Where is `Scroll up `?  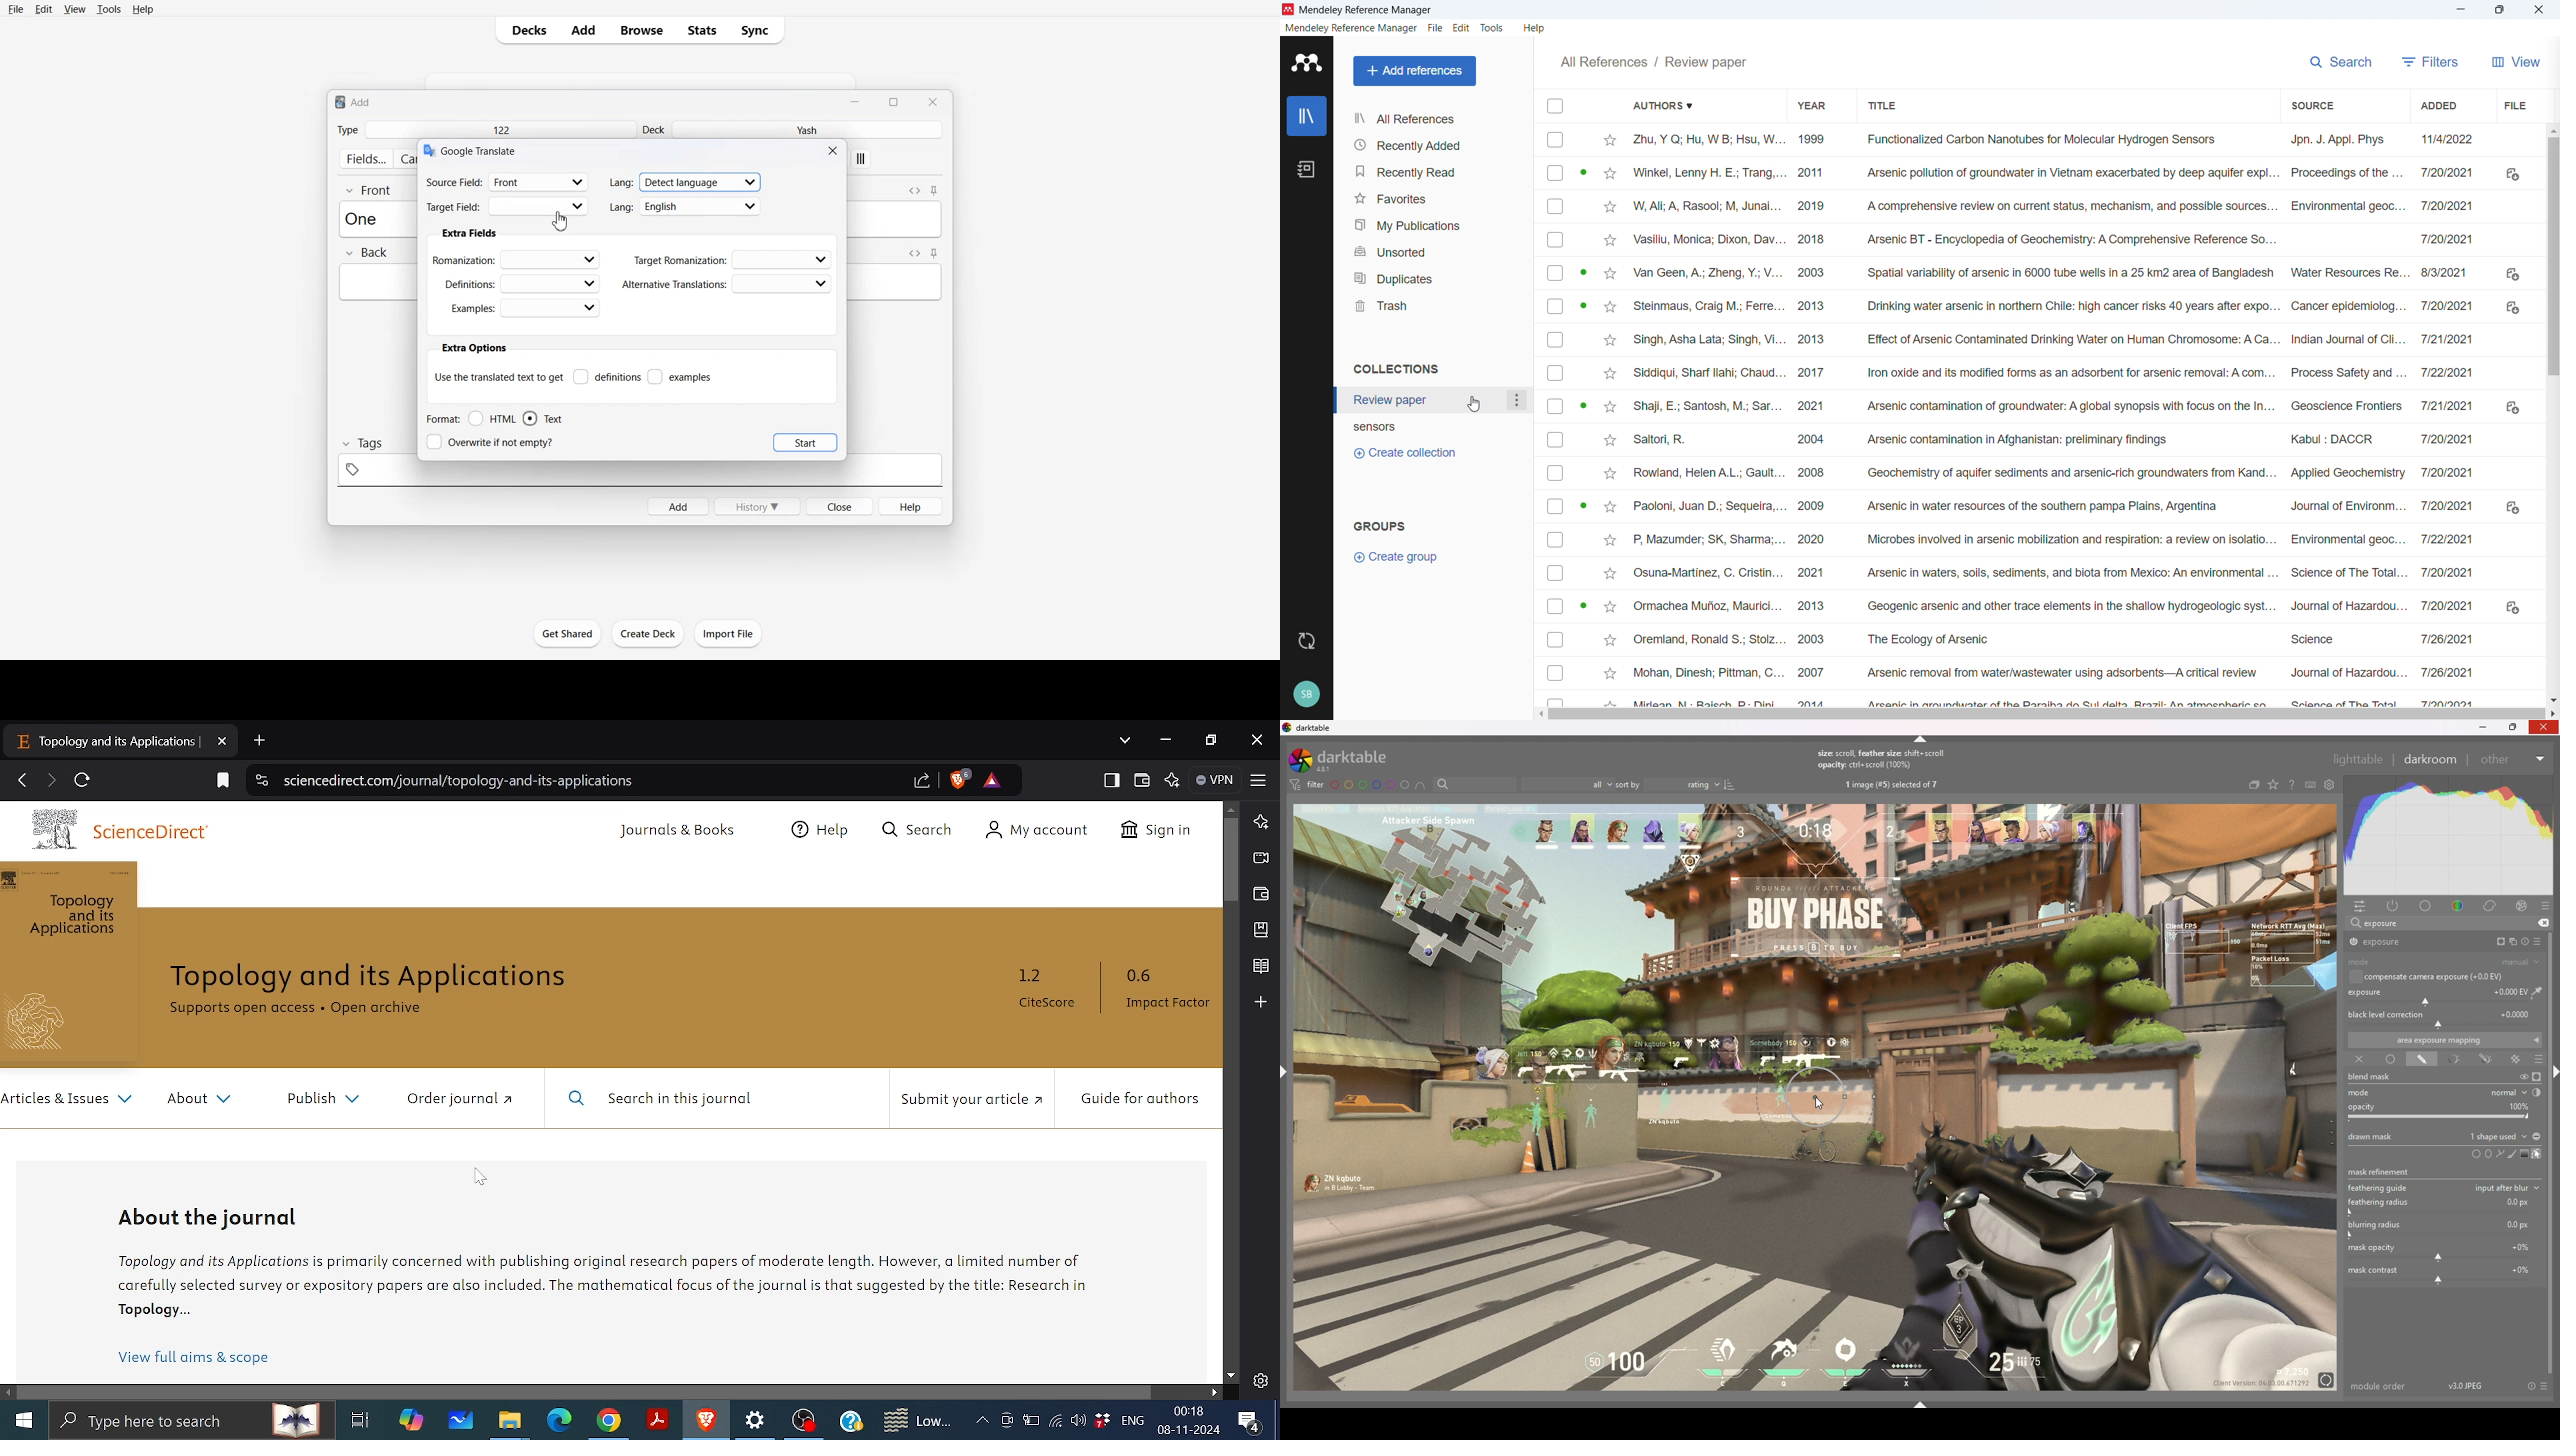
Scroll up  is located at coordinates (2552, 129).